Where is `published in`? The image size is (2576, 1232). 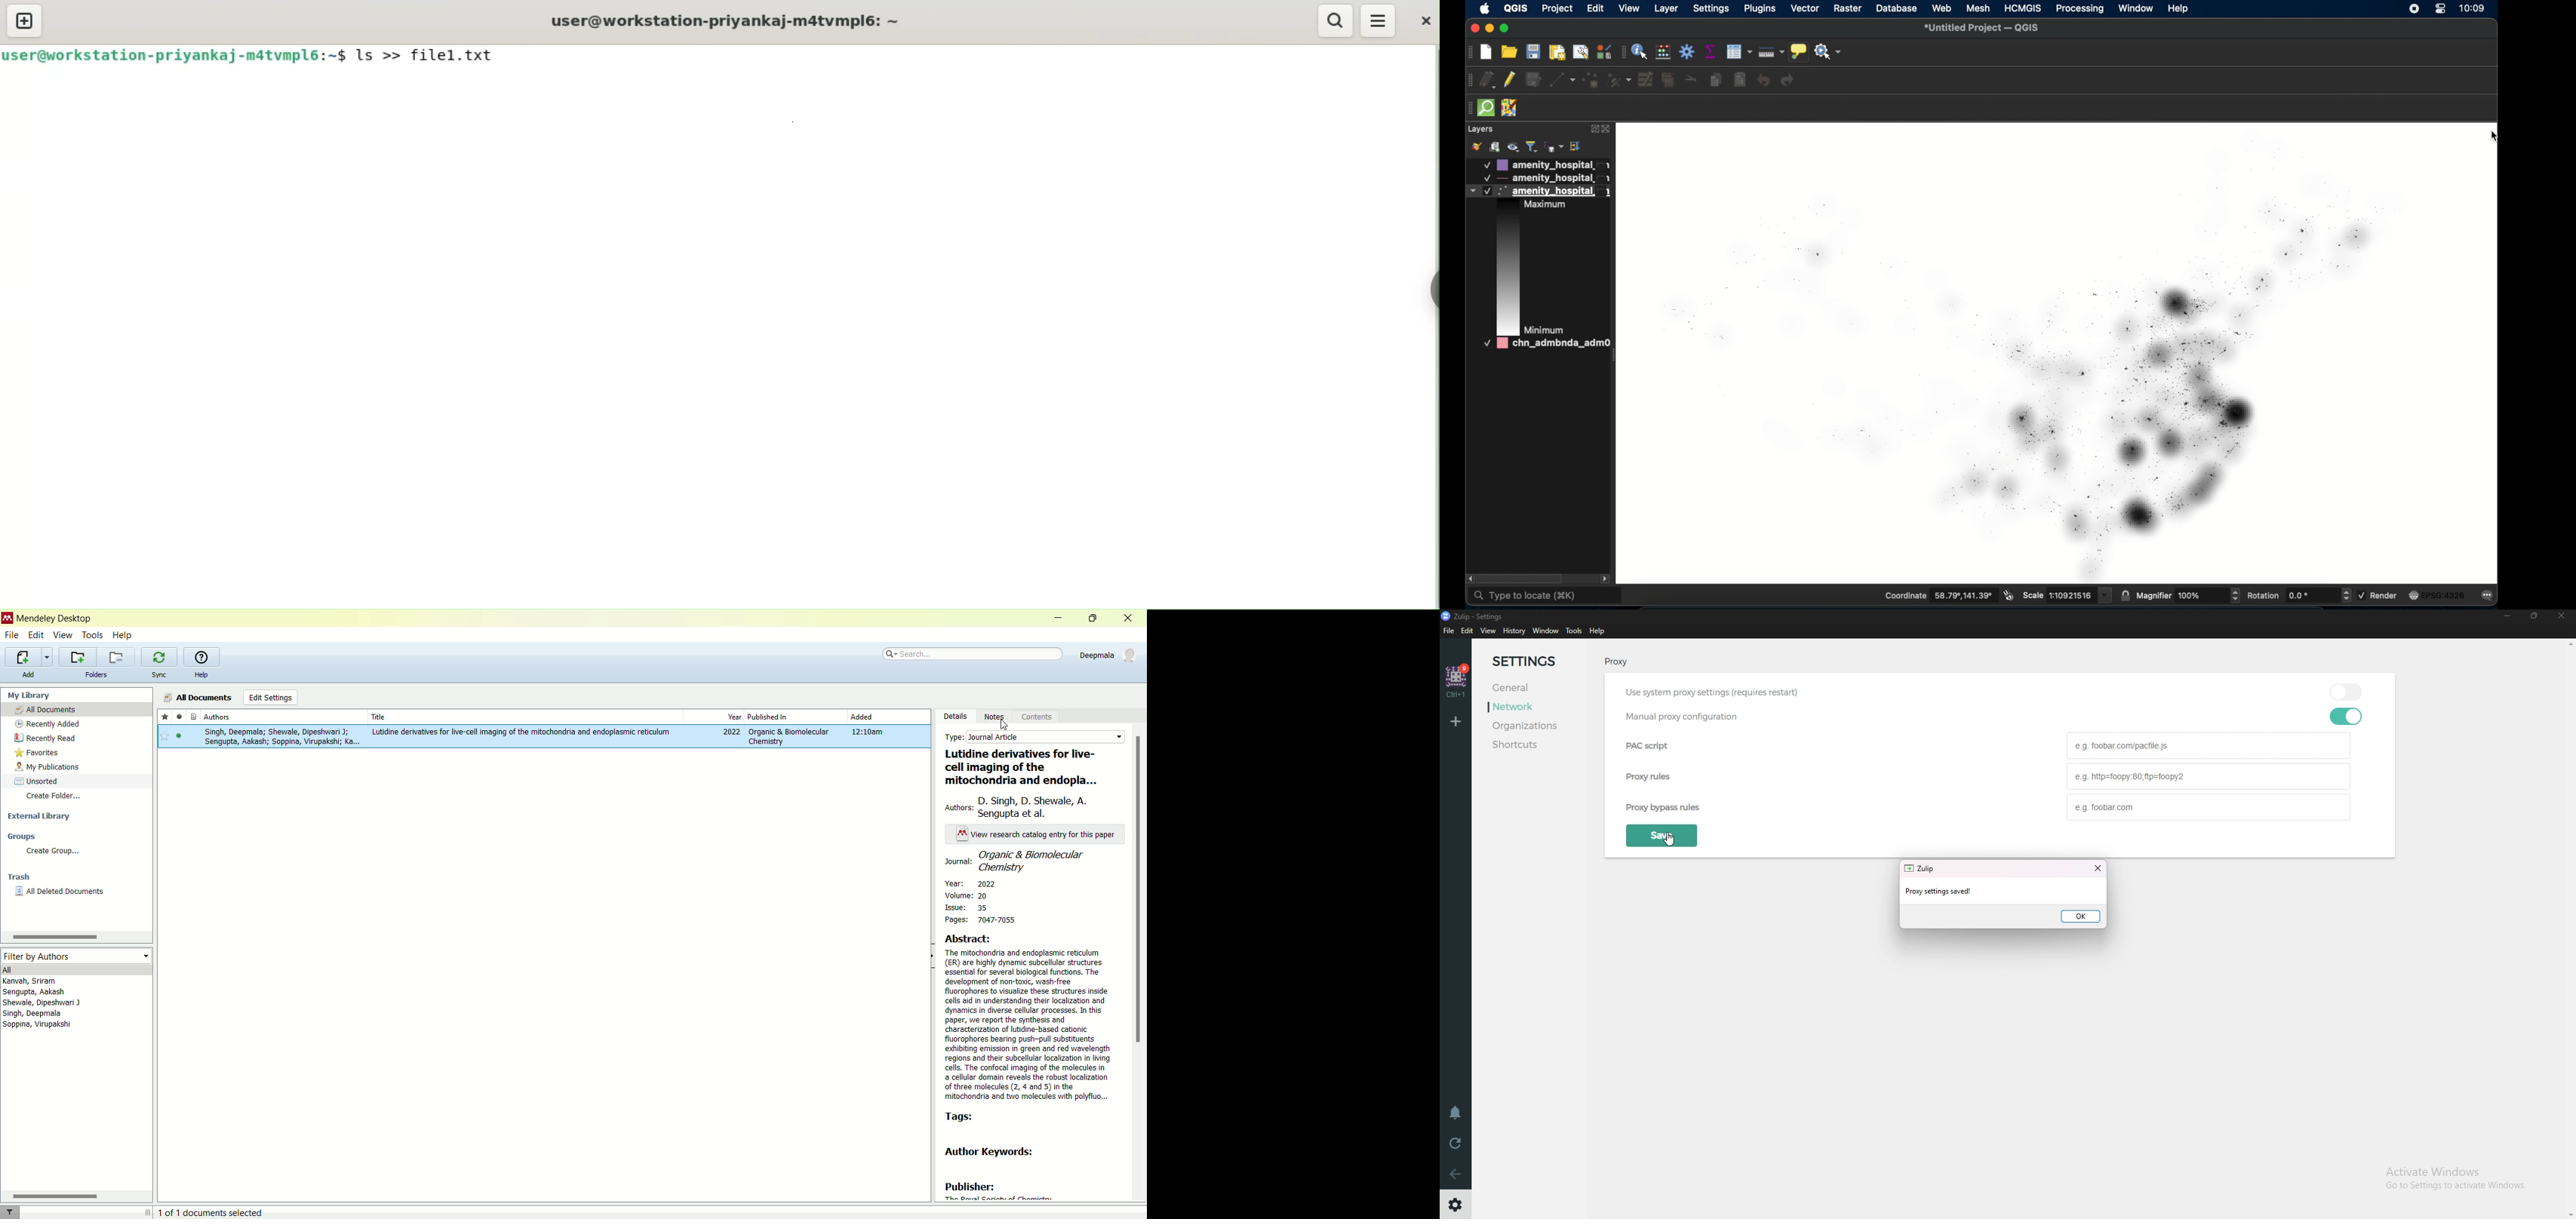
published in is located at coordinates (779, 716).